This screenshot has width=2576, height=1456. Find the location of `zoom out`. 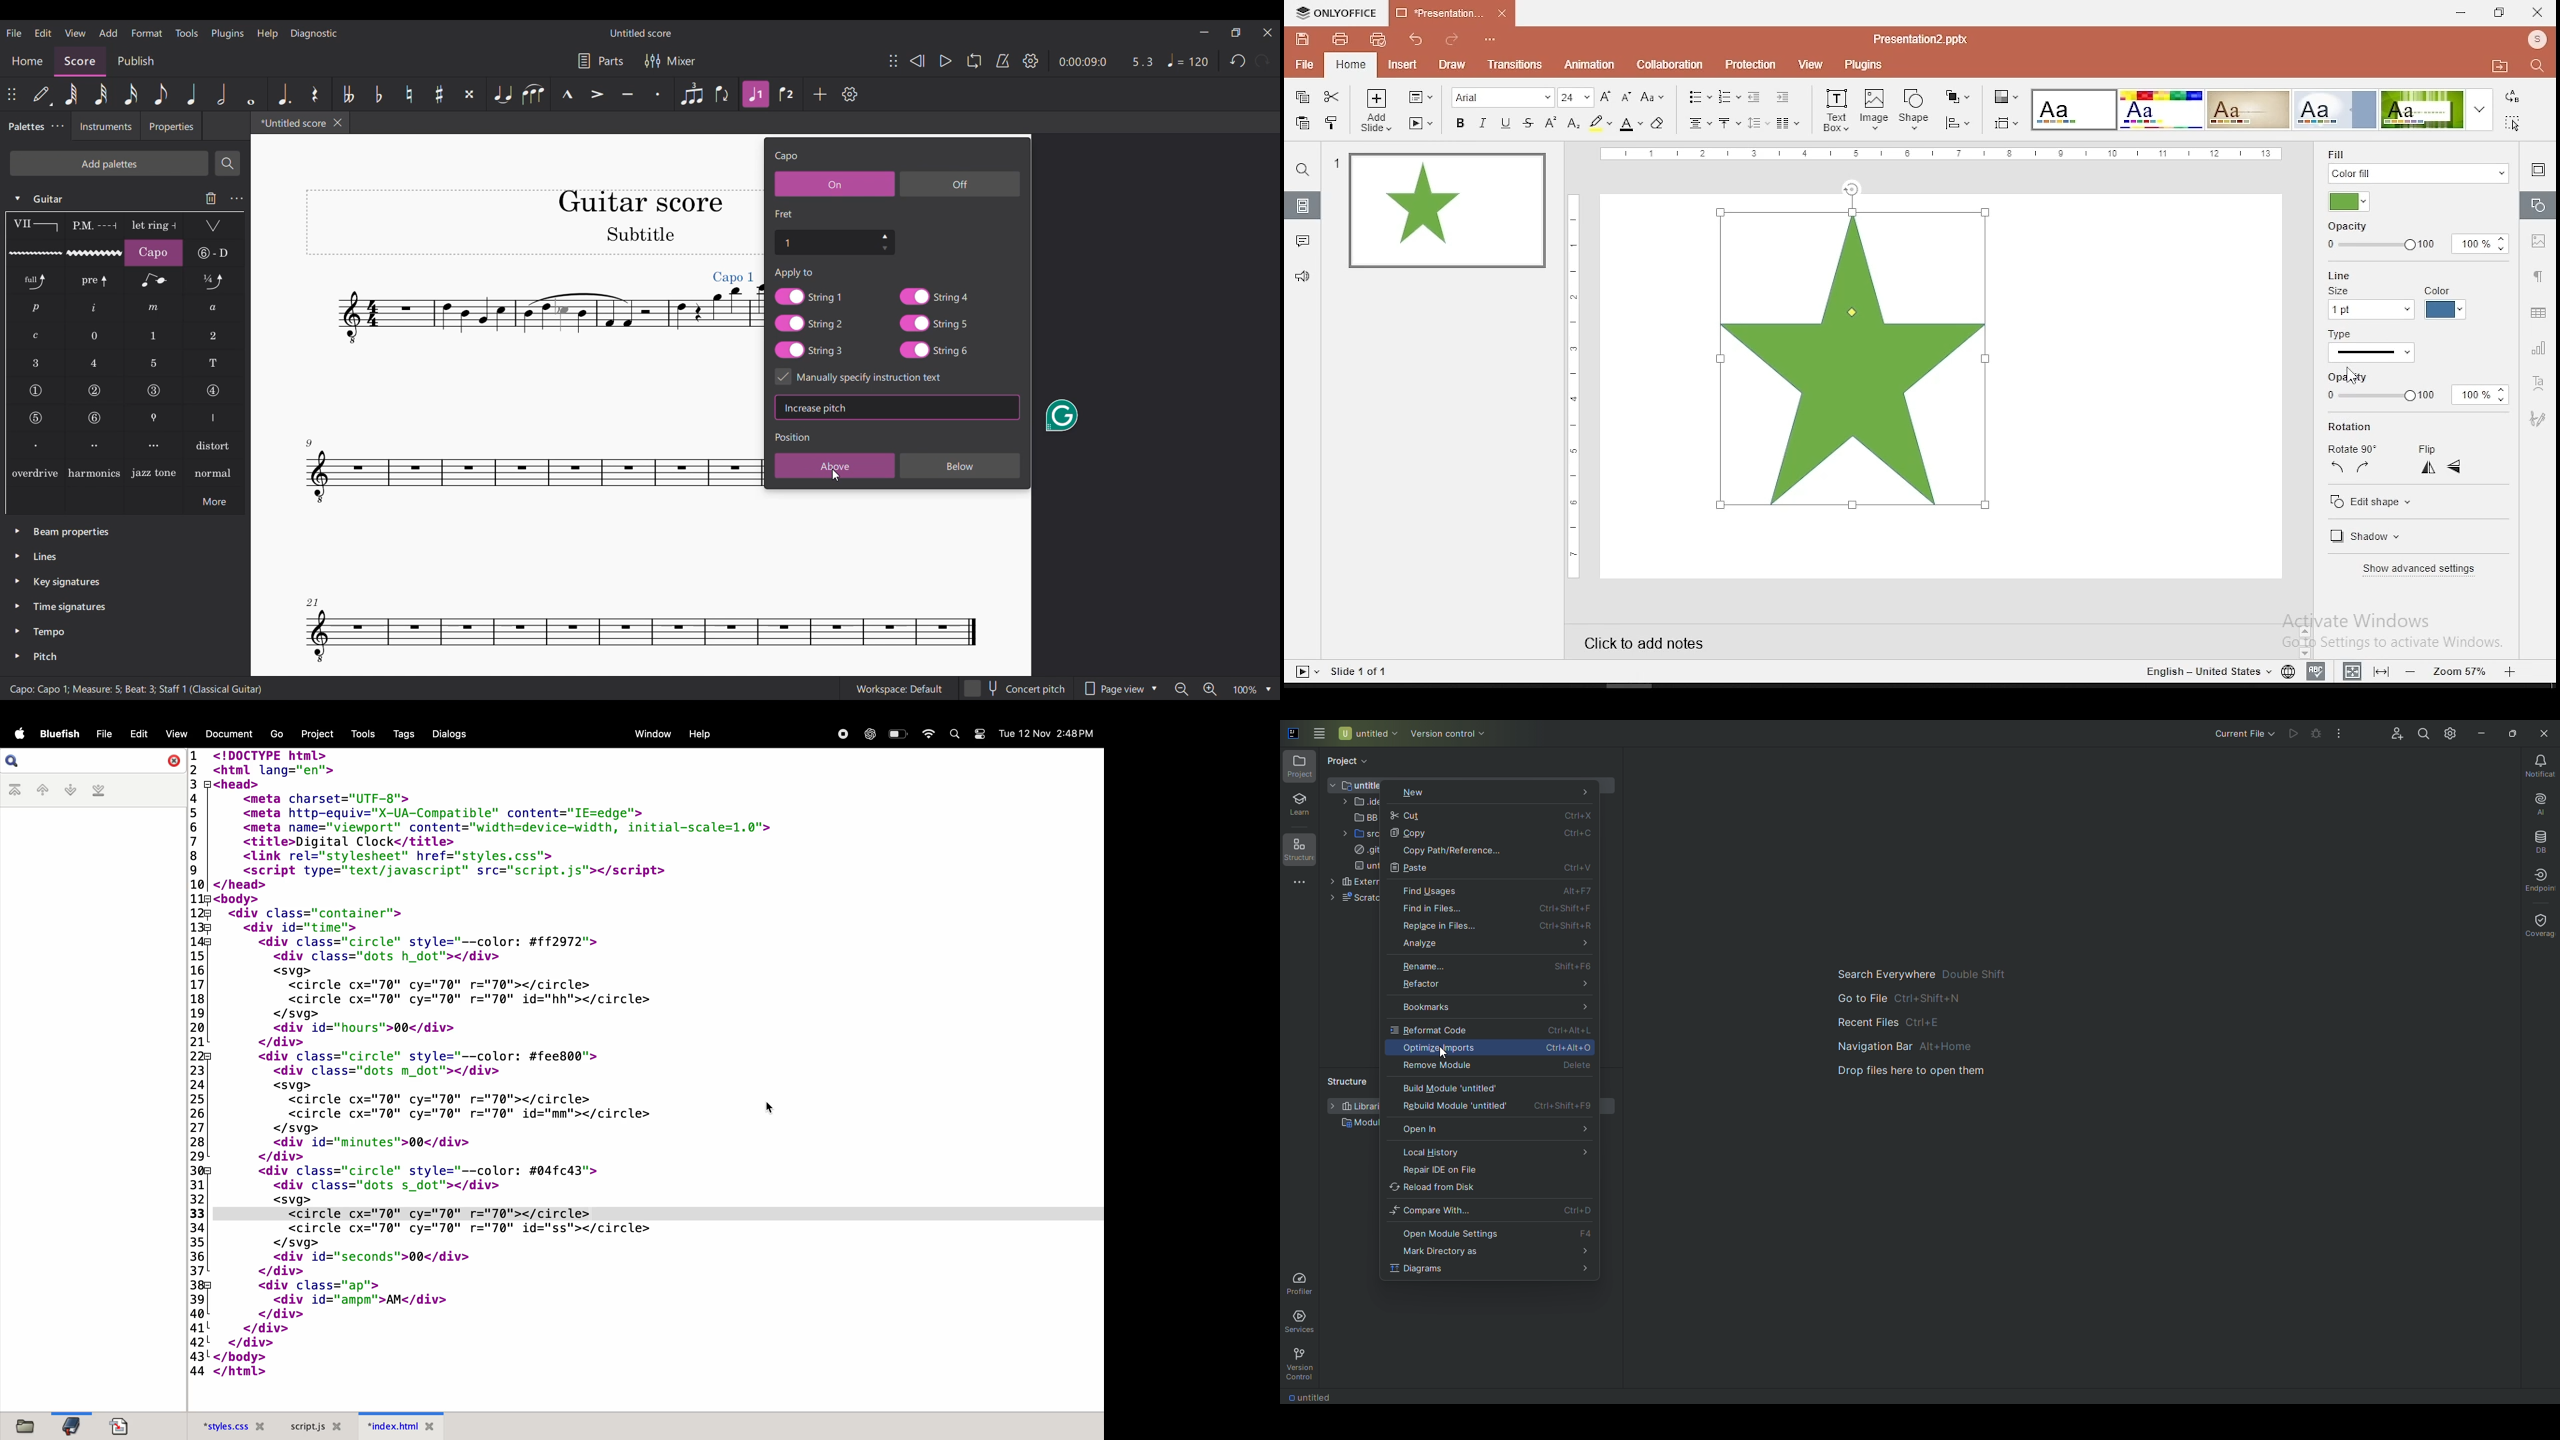

zoom out is located at coordinates (2414, 671).